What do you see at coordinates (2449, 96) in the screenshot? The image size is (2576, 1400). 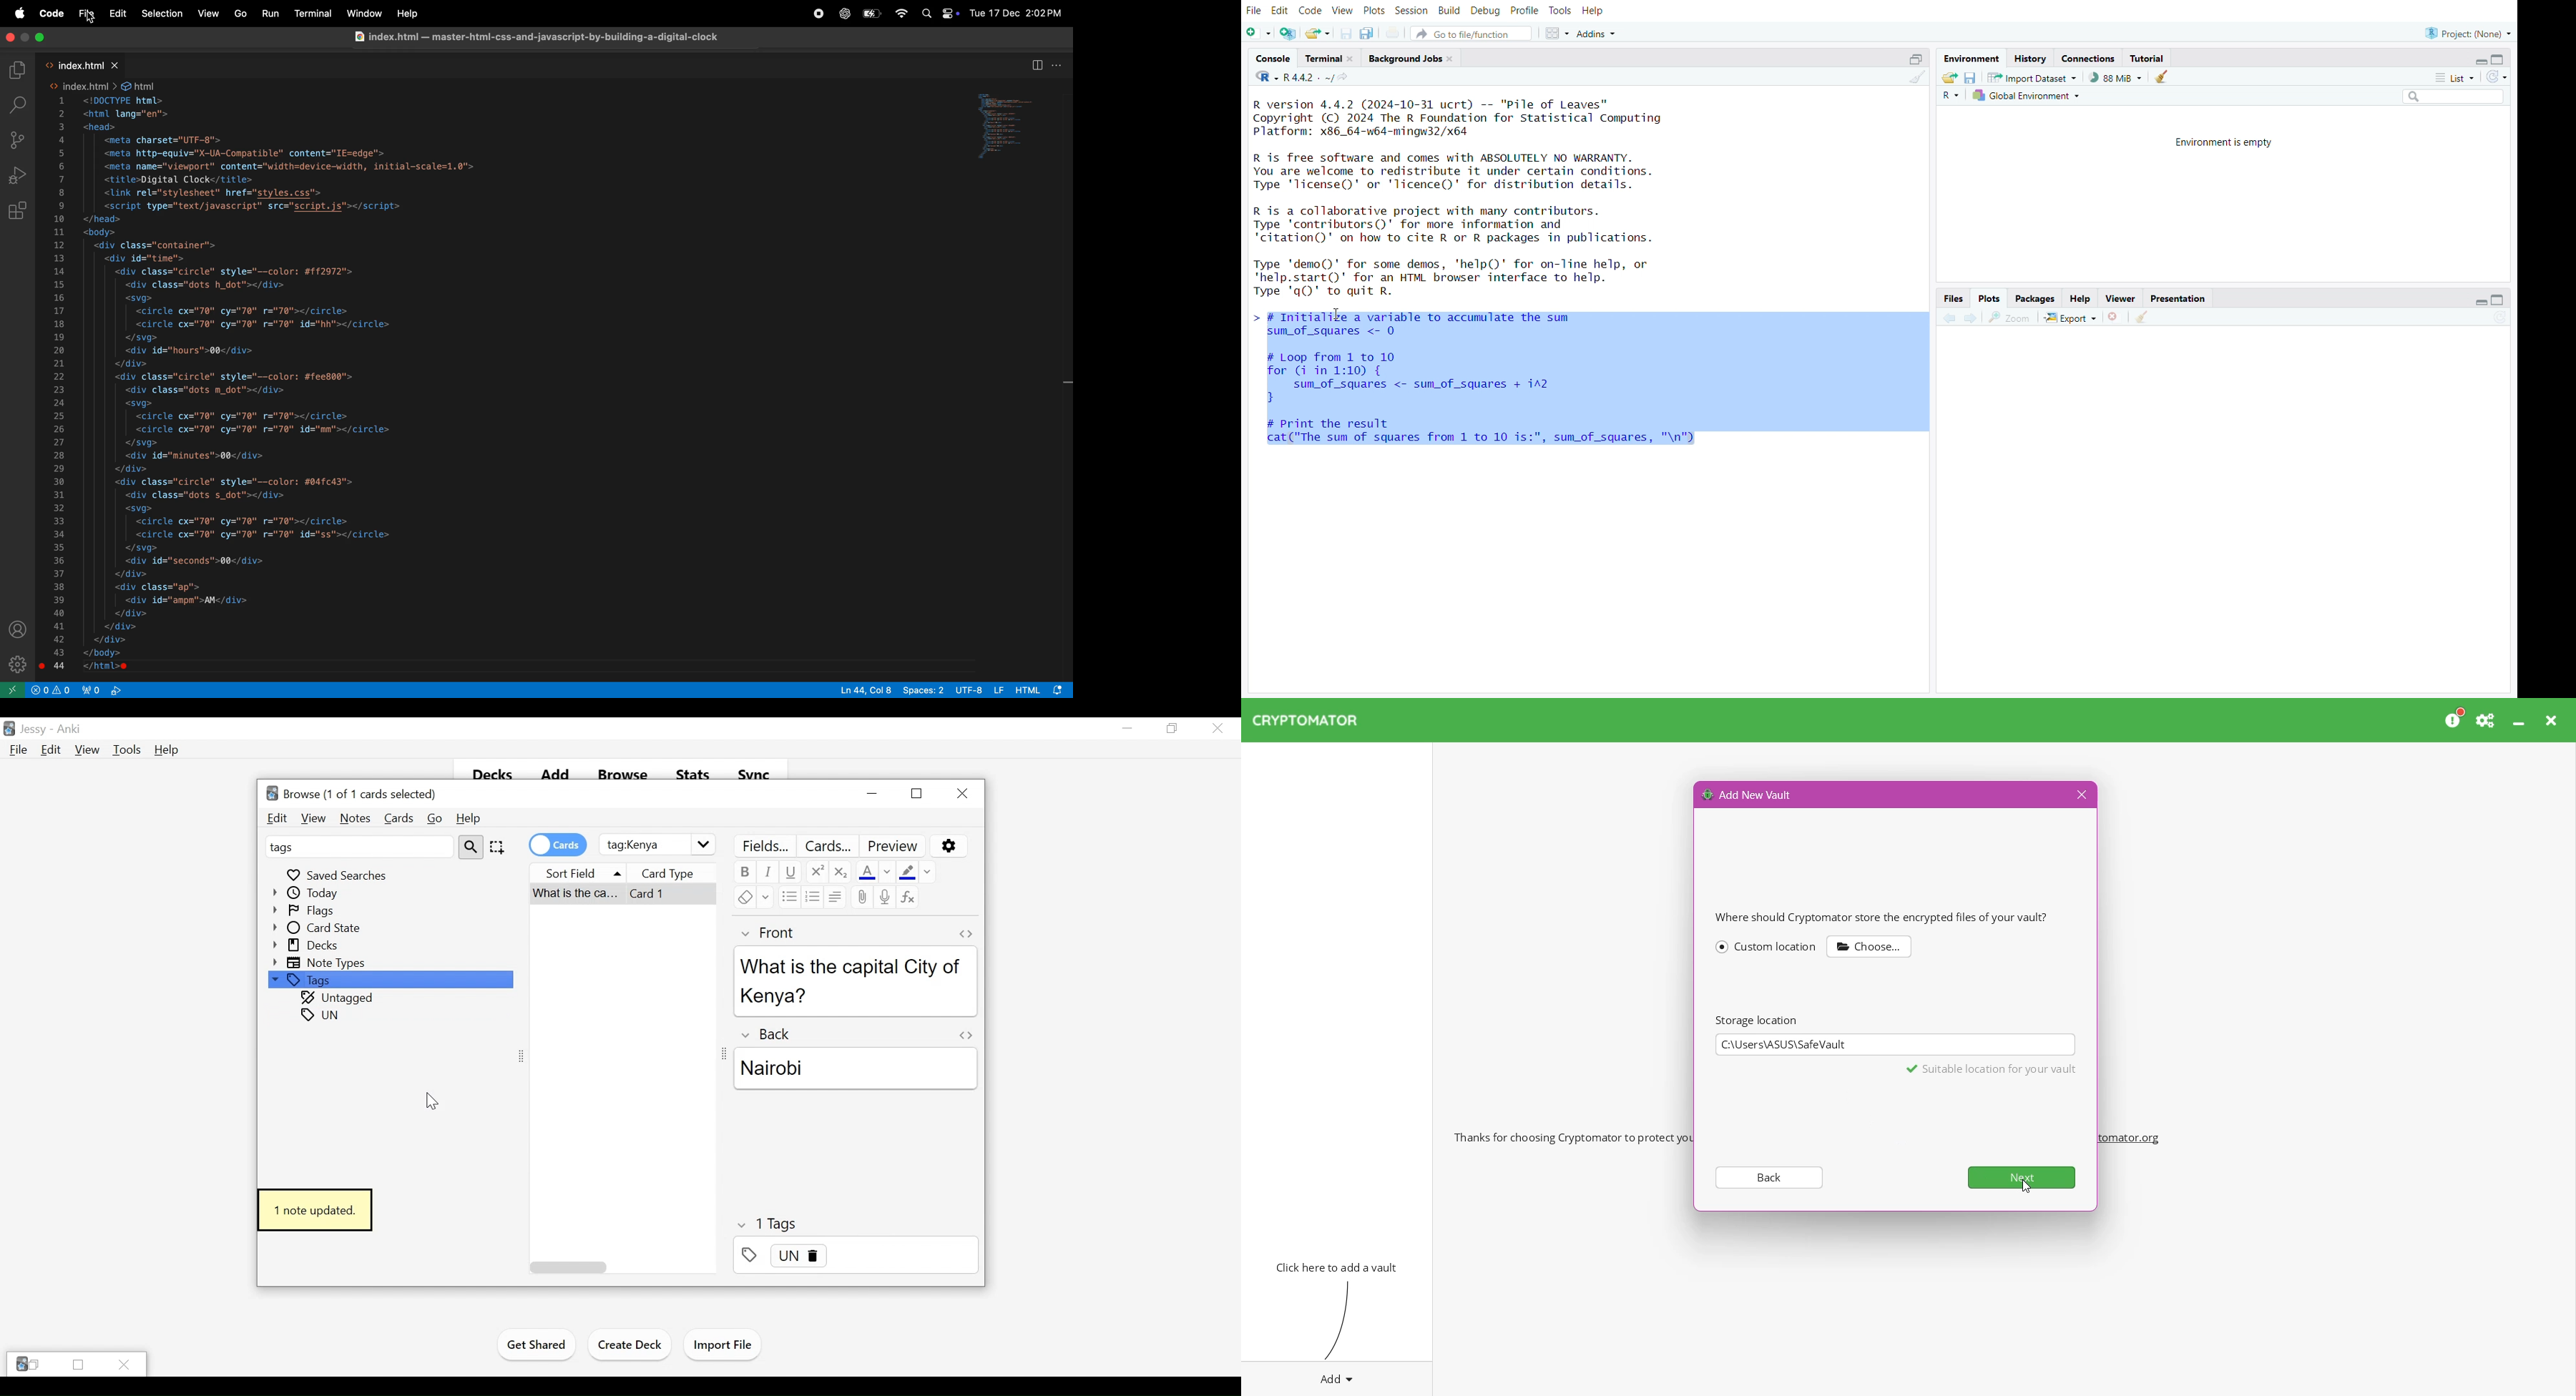 I see `search` at bounding box center [2449, 96].